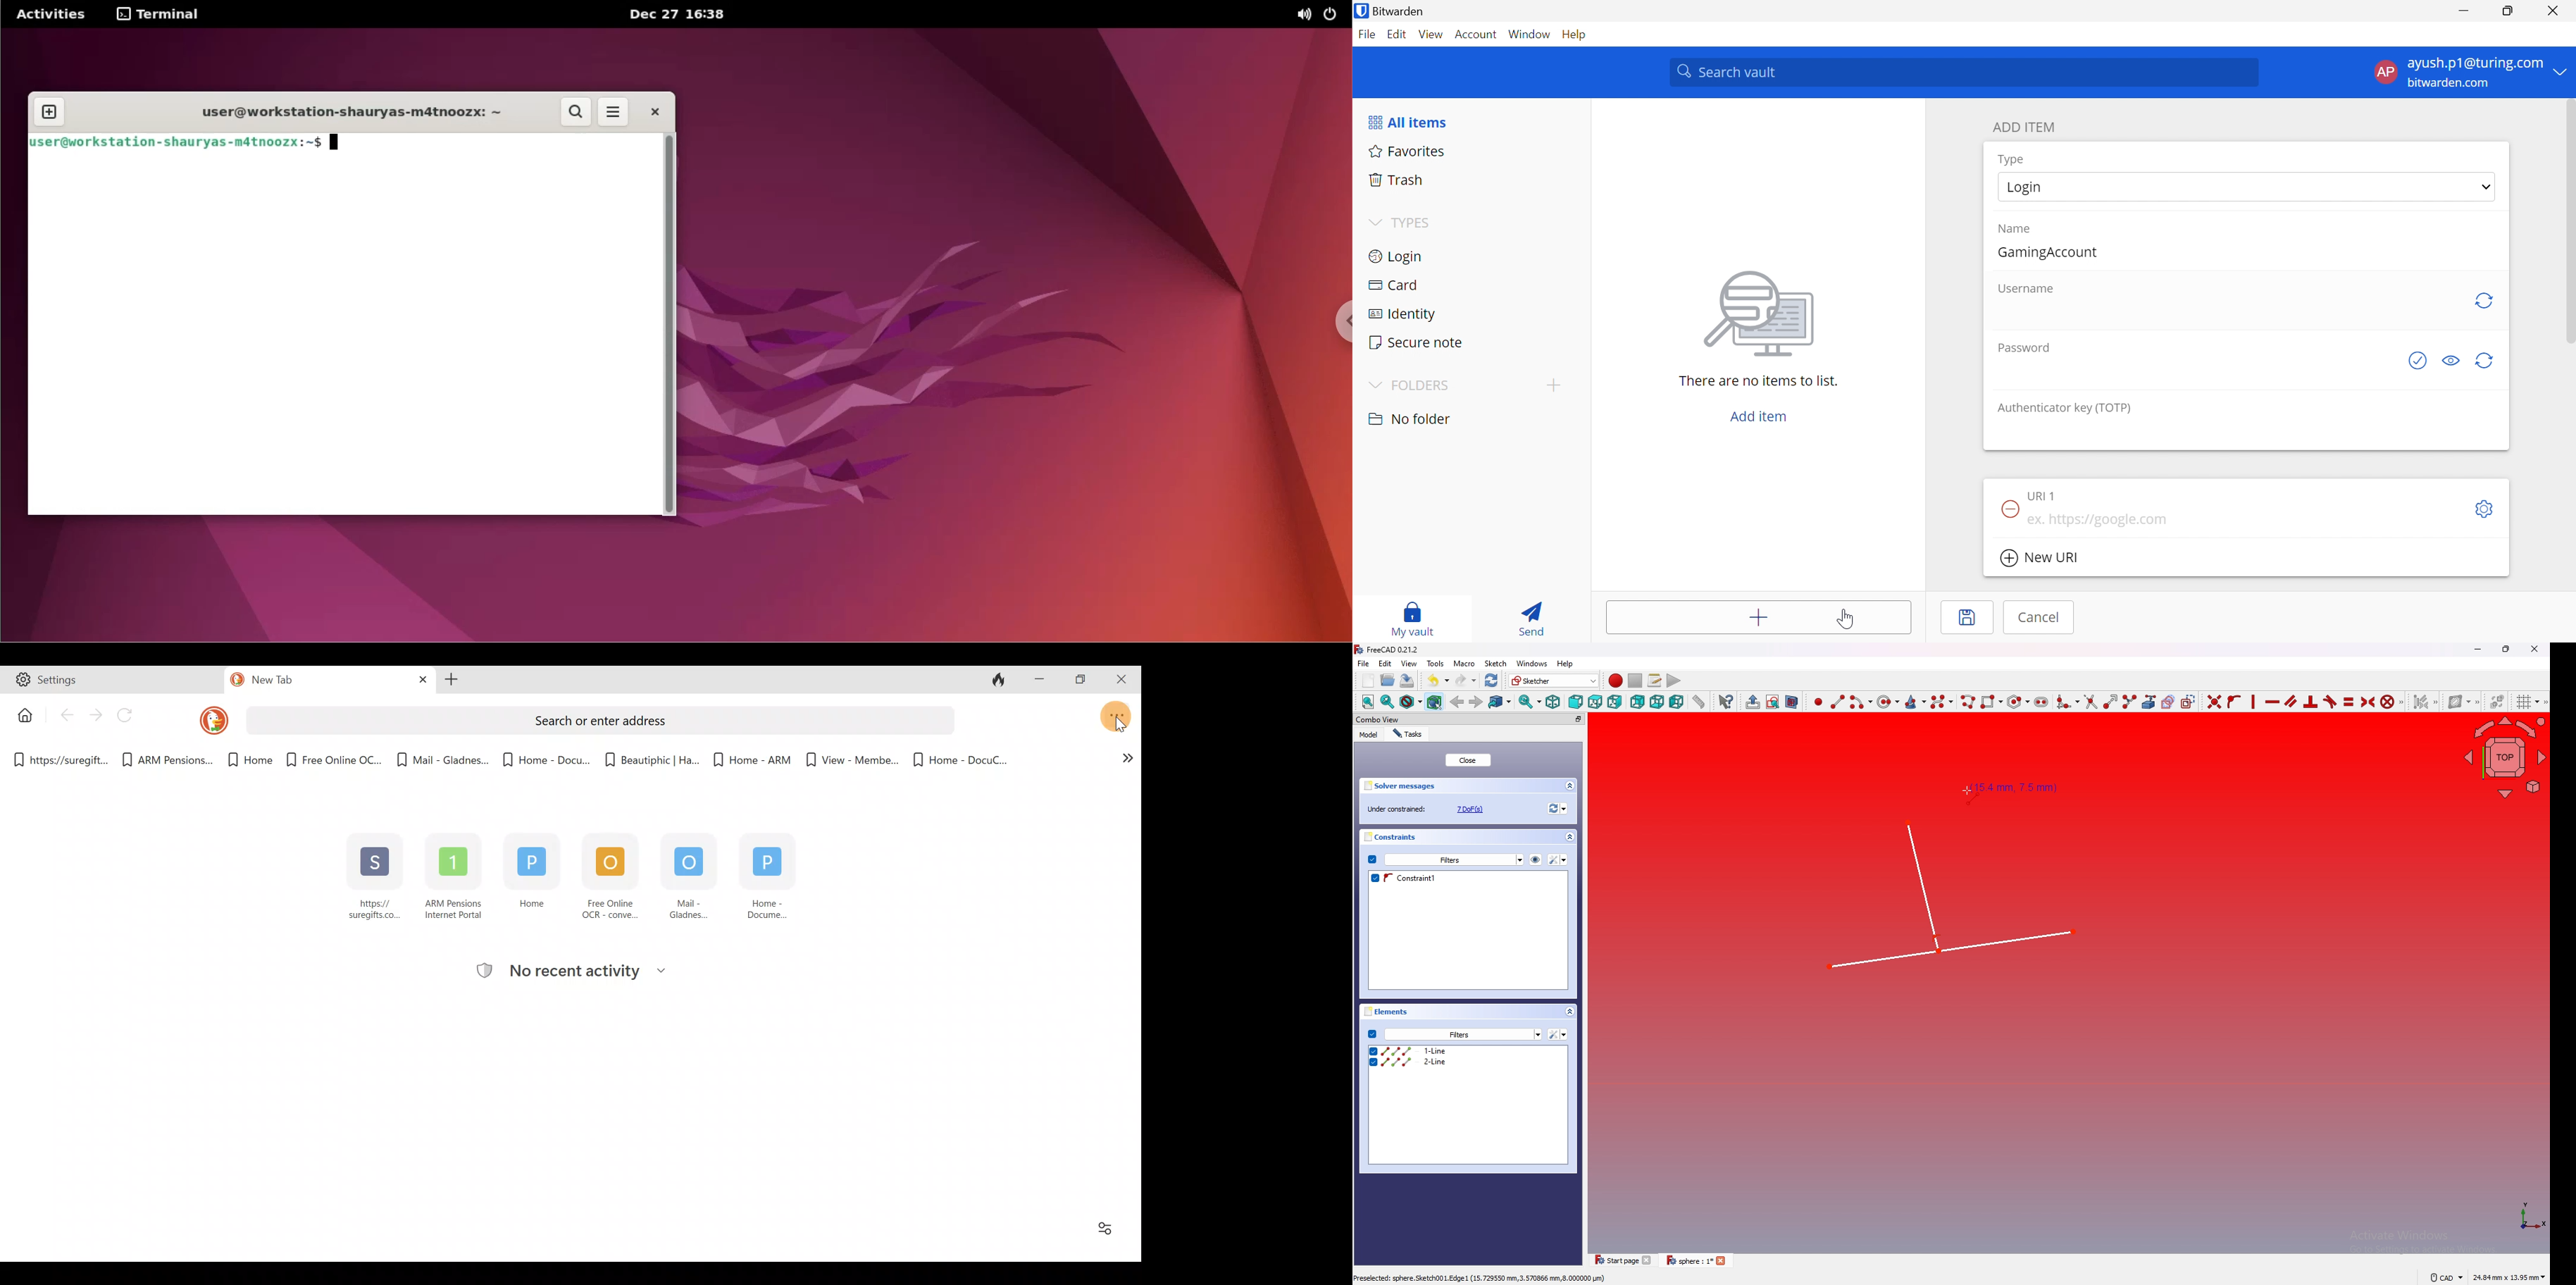  Describe the element at coordinates (1772, 702) in the screenshot. I see `View sketch` at that location.